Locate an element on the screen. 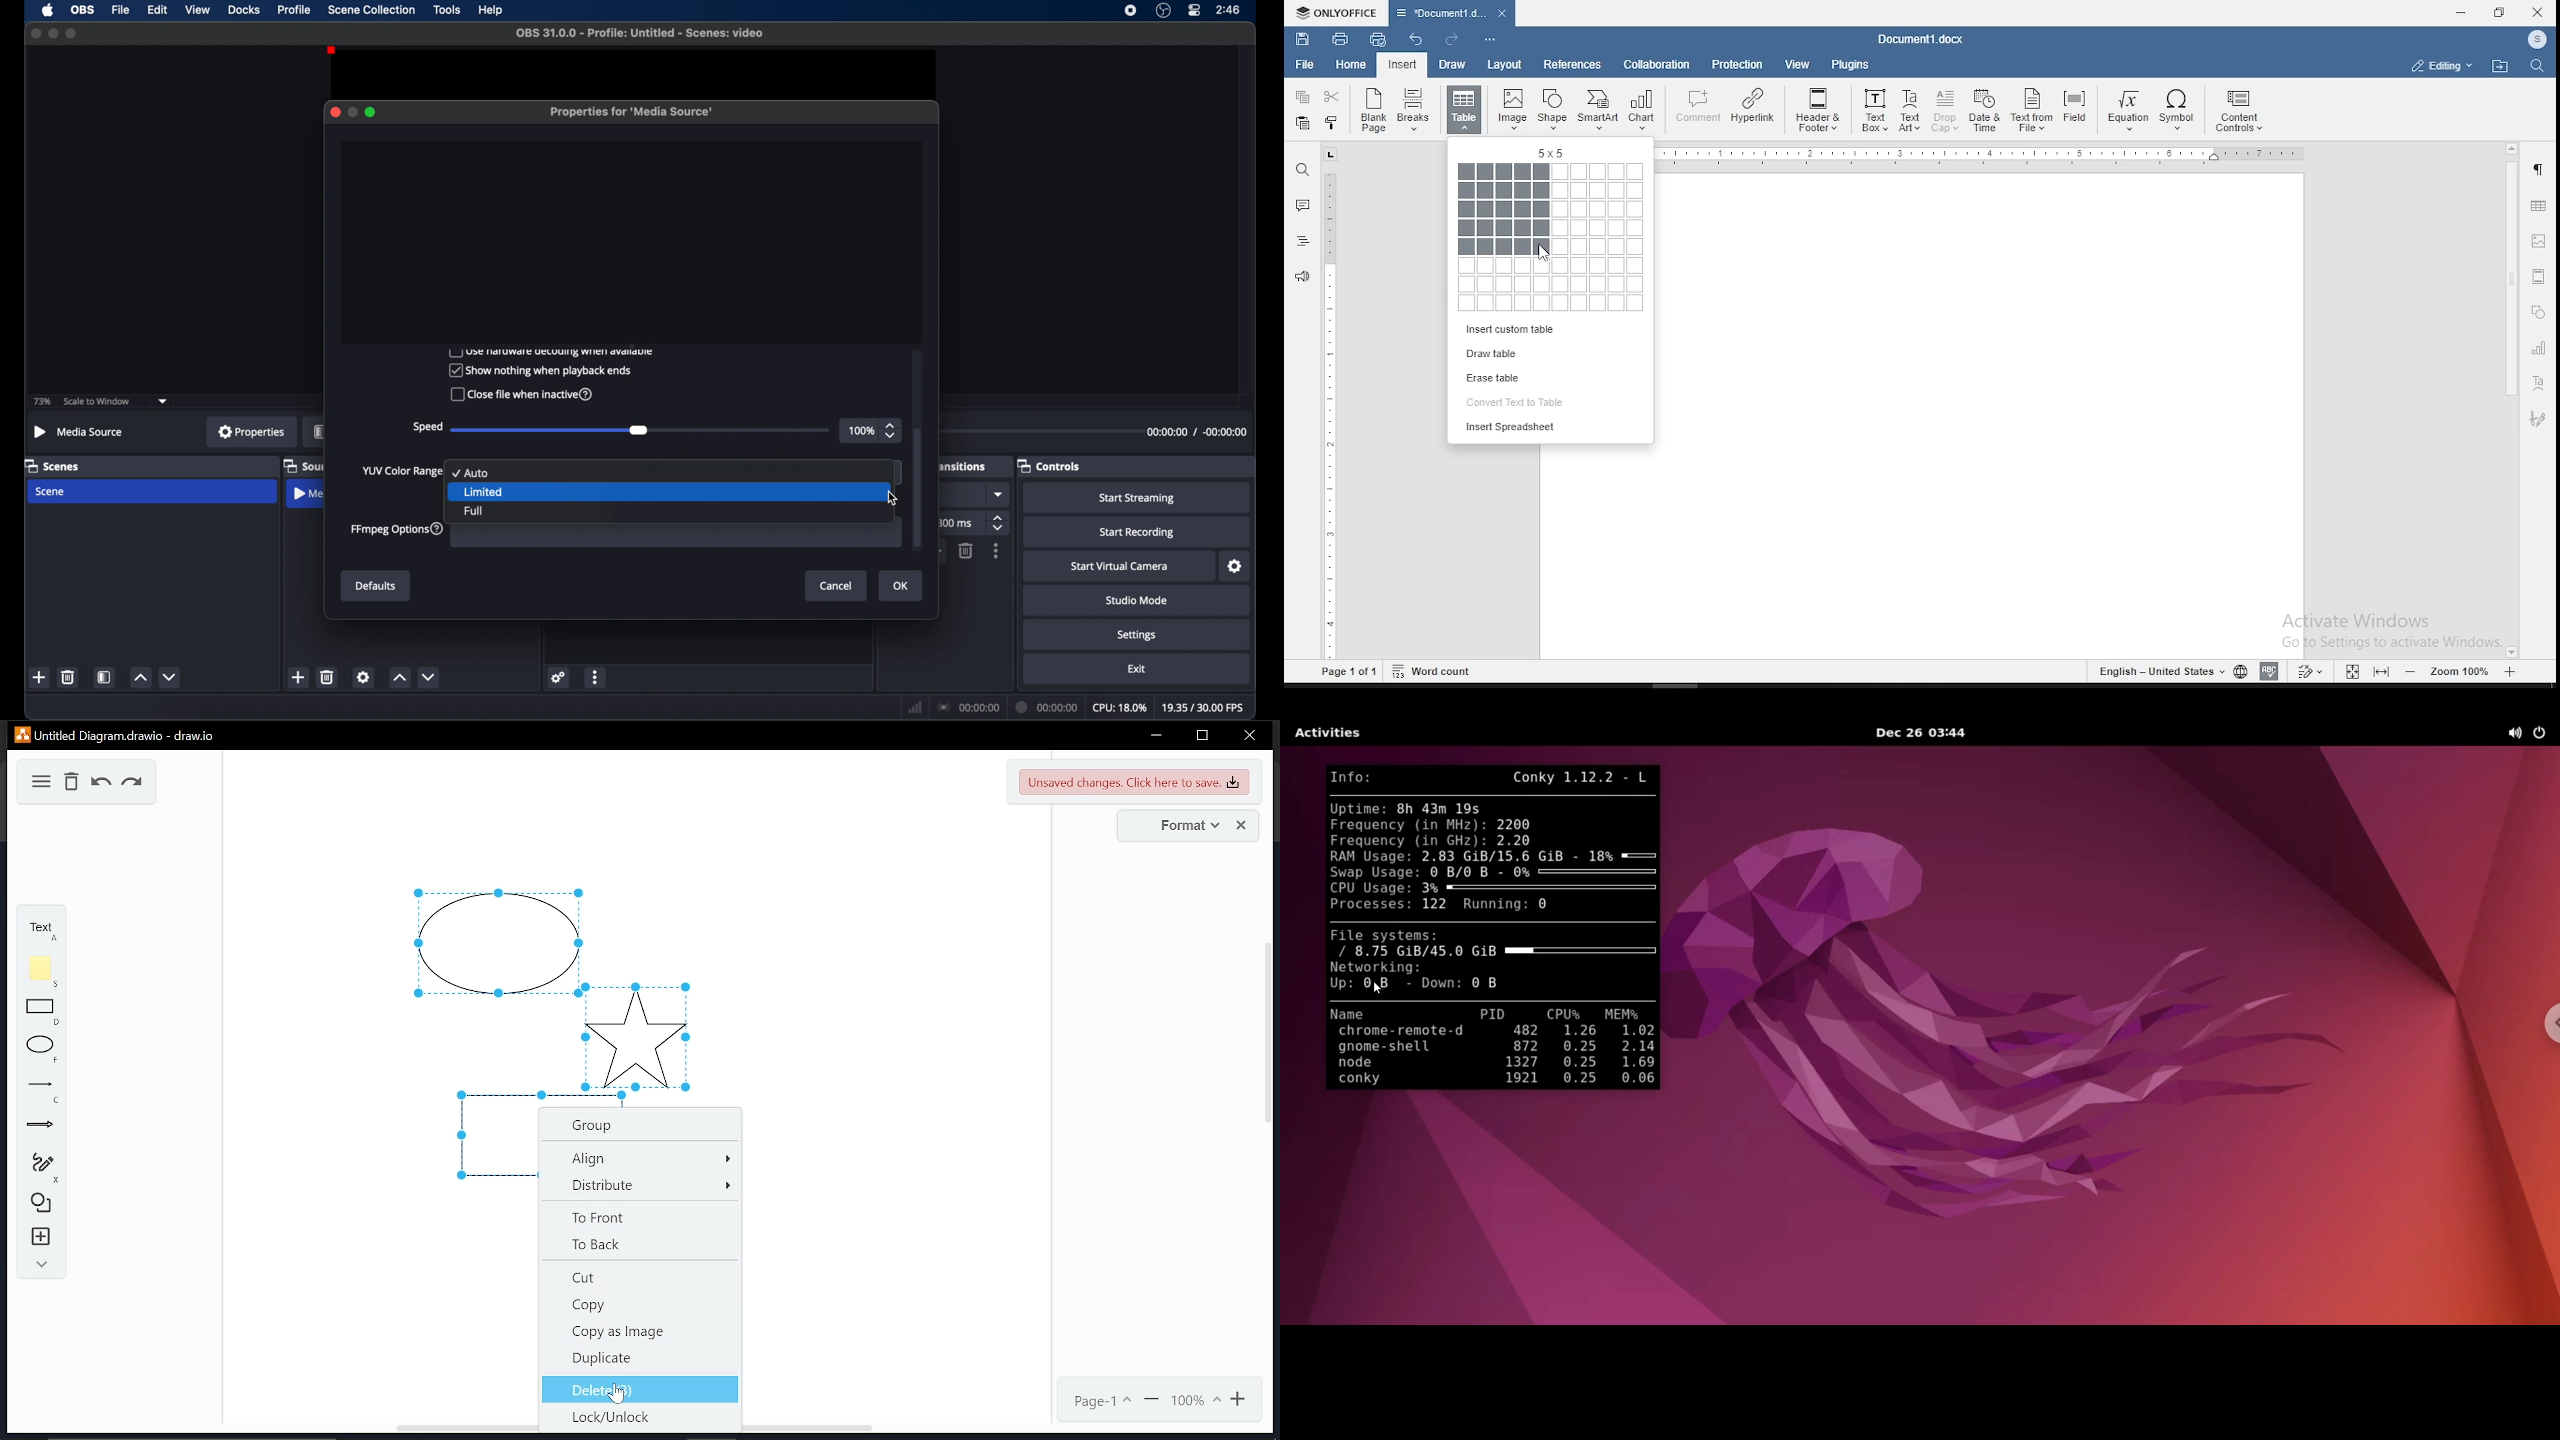 Image resolution: width=2576 pixels, height=1456 pixels. stepper buttons is located at coordinates (999, 524).